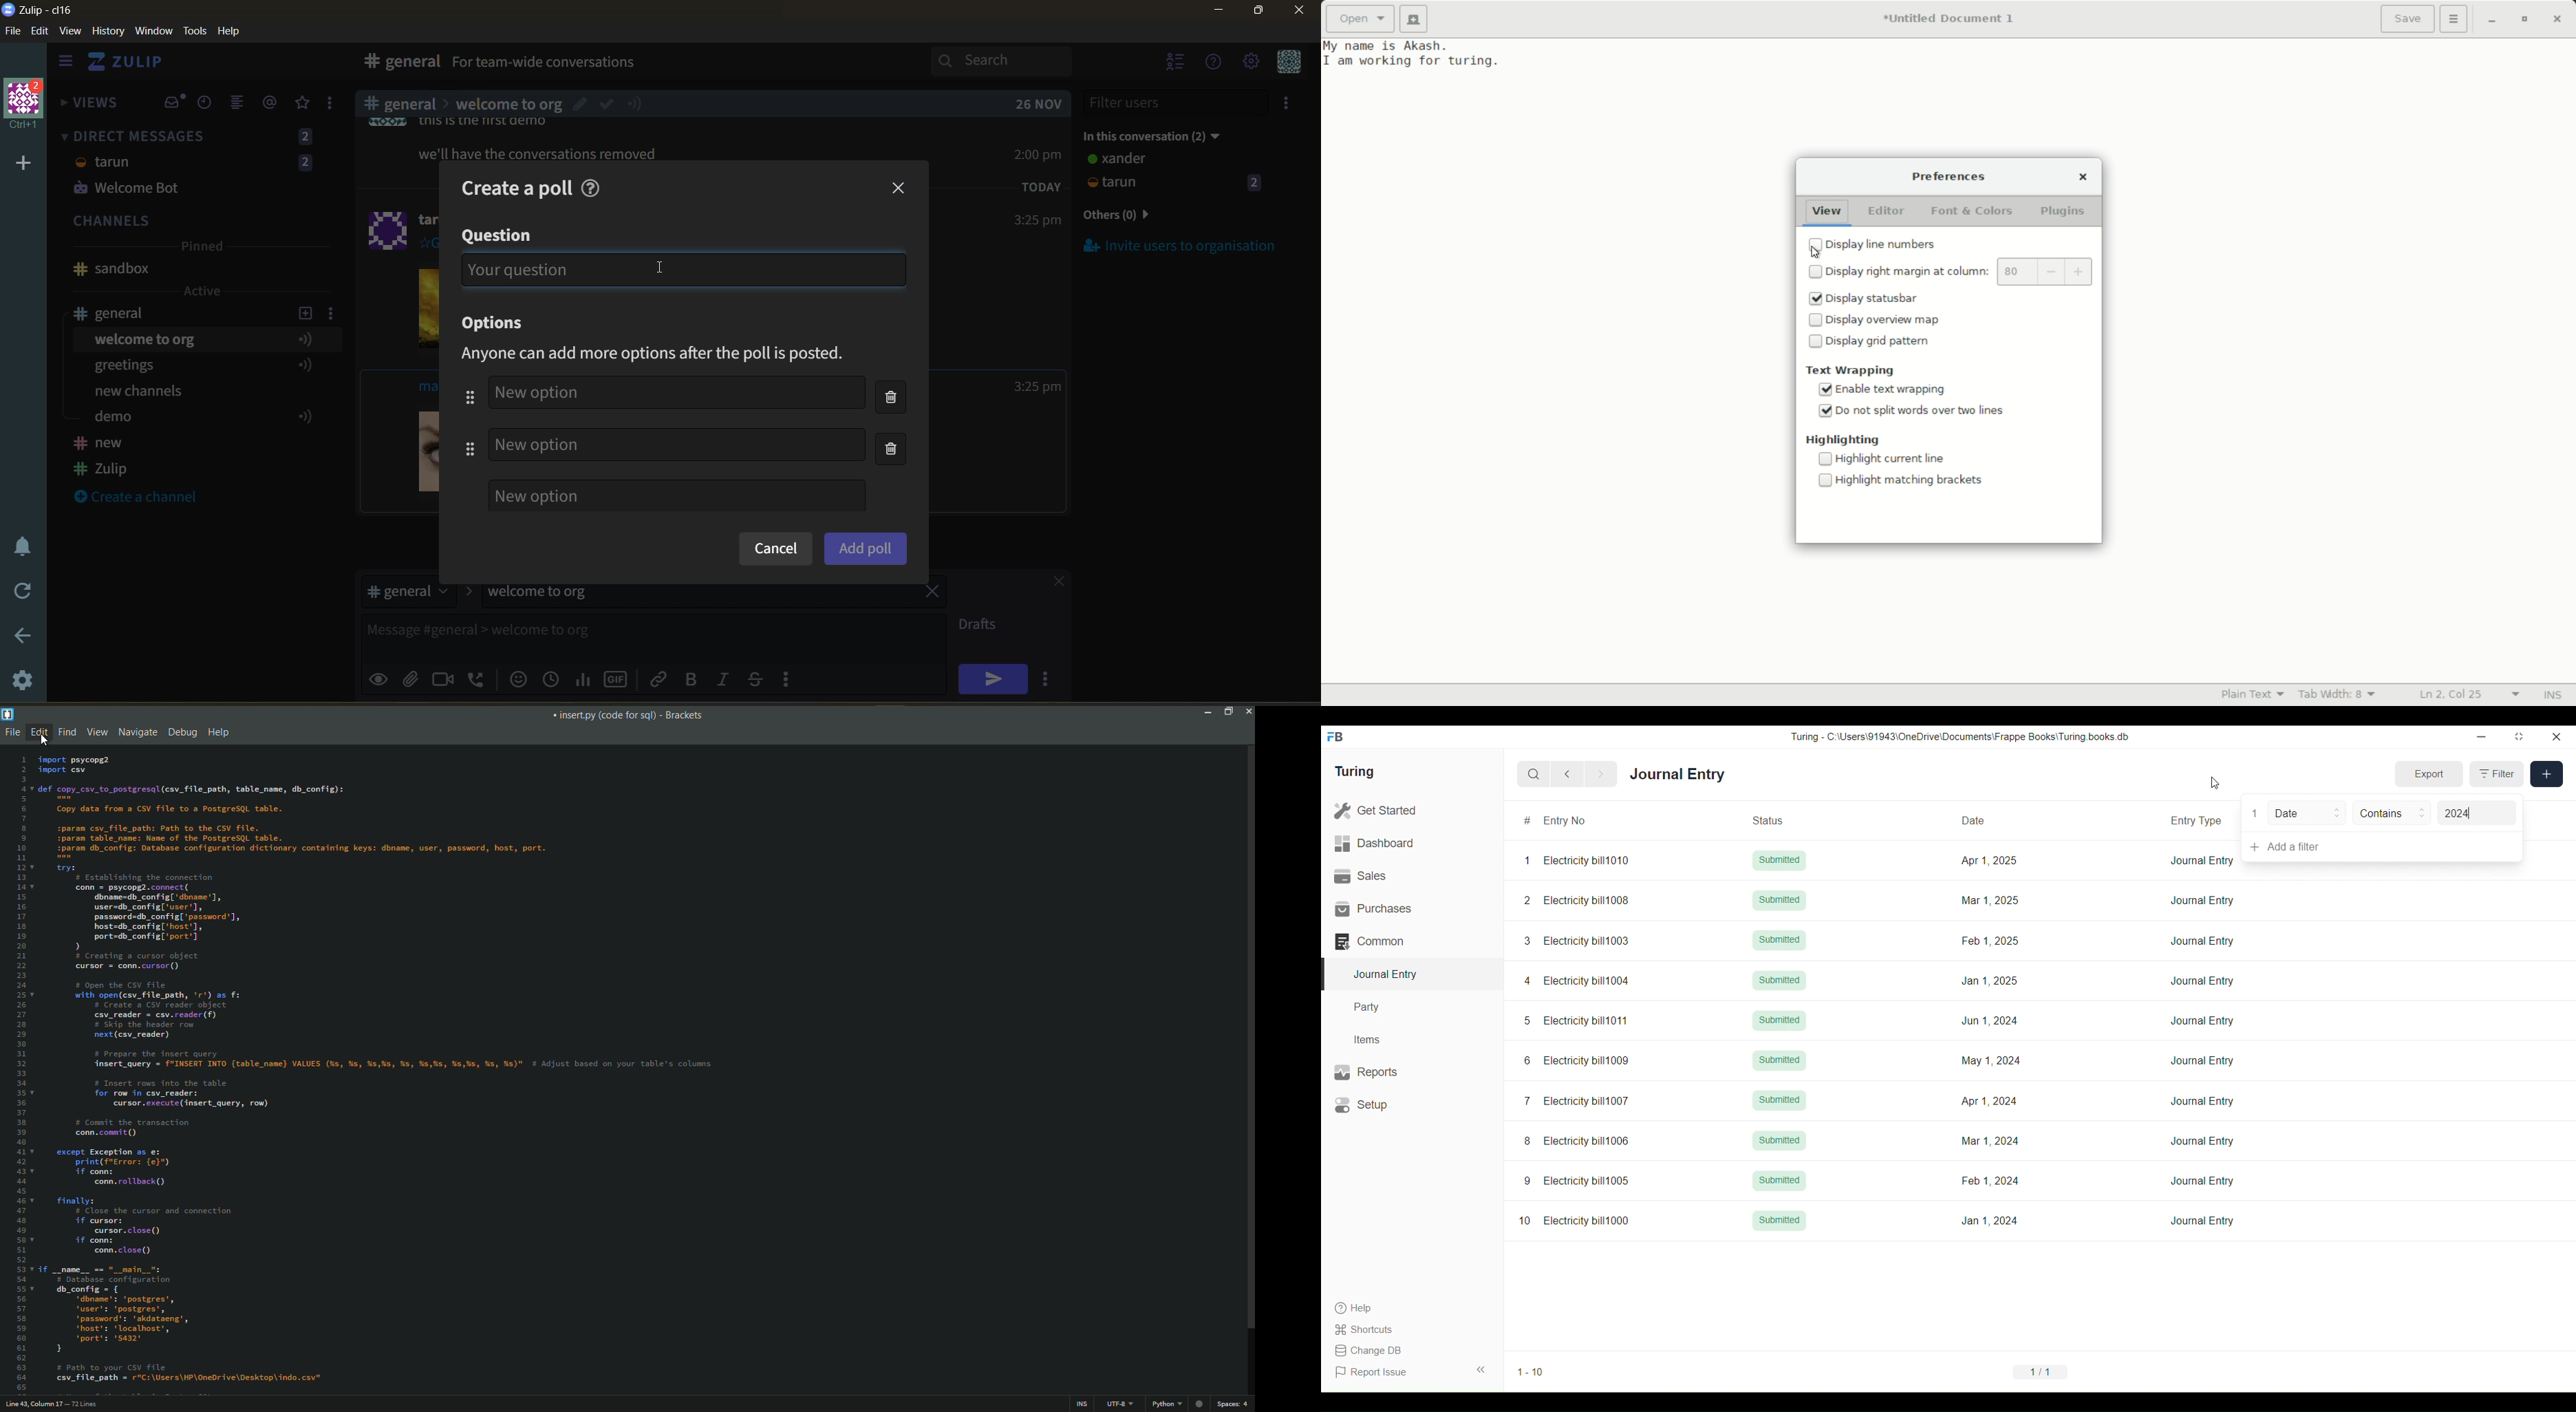  I want to click on close, so click(1052, 584).